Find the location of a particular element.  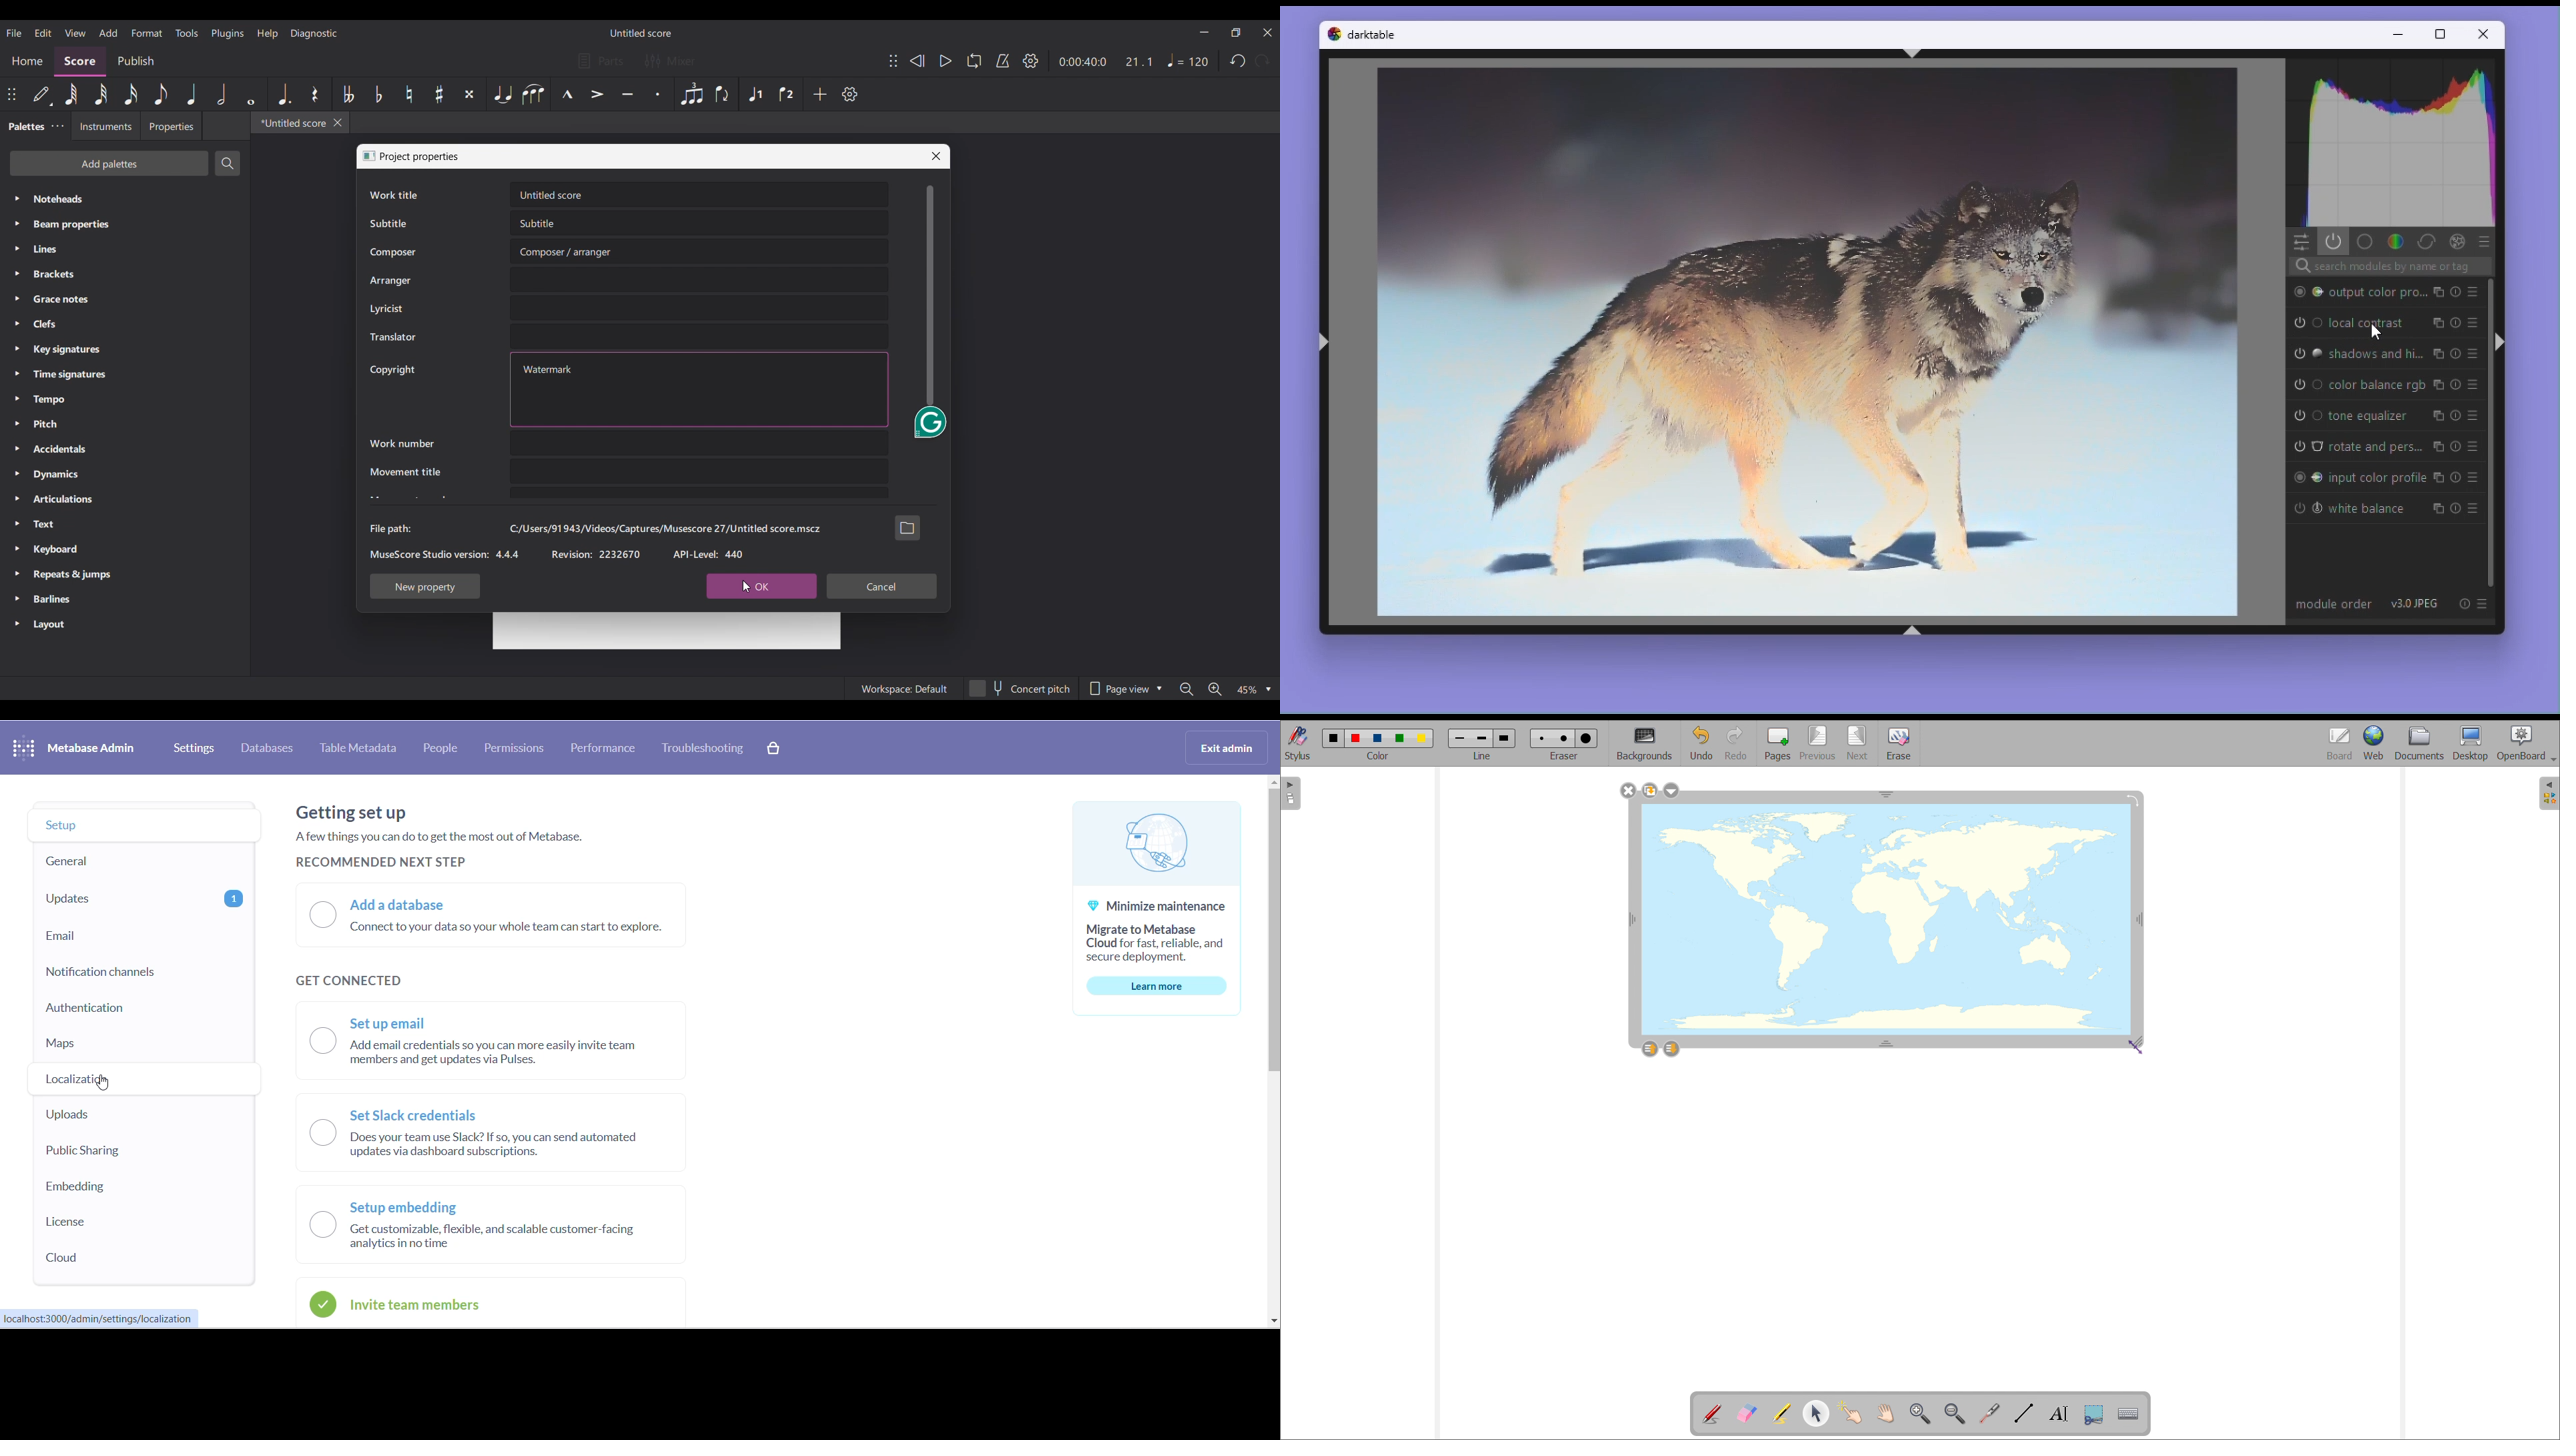

Tone equalizer is located at coordinates (2369, 415).